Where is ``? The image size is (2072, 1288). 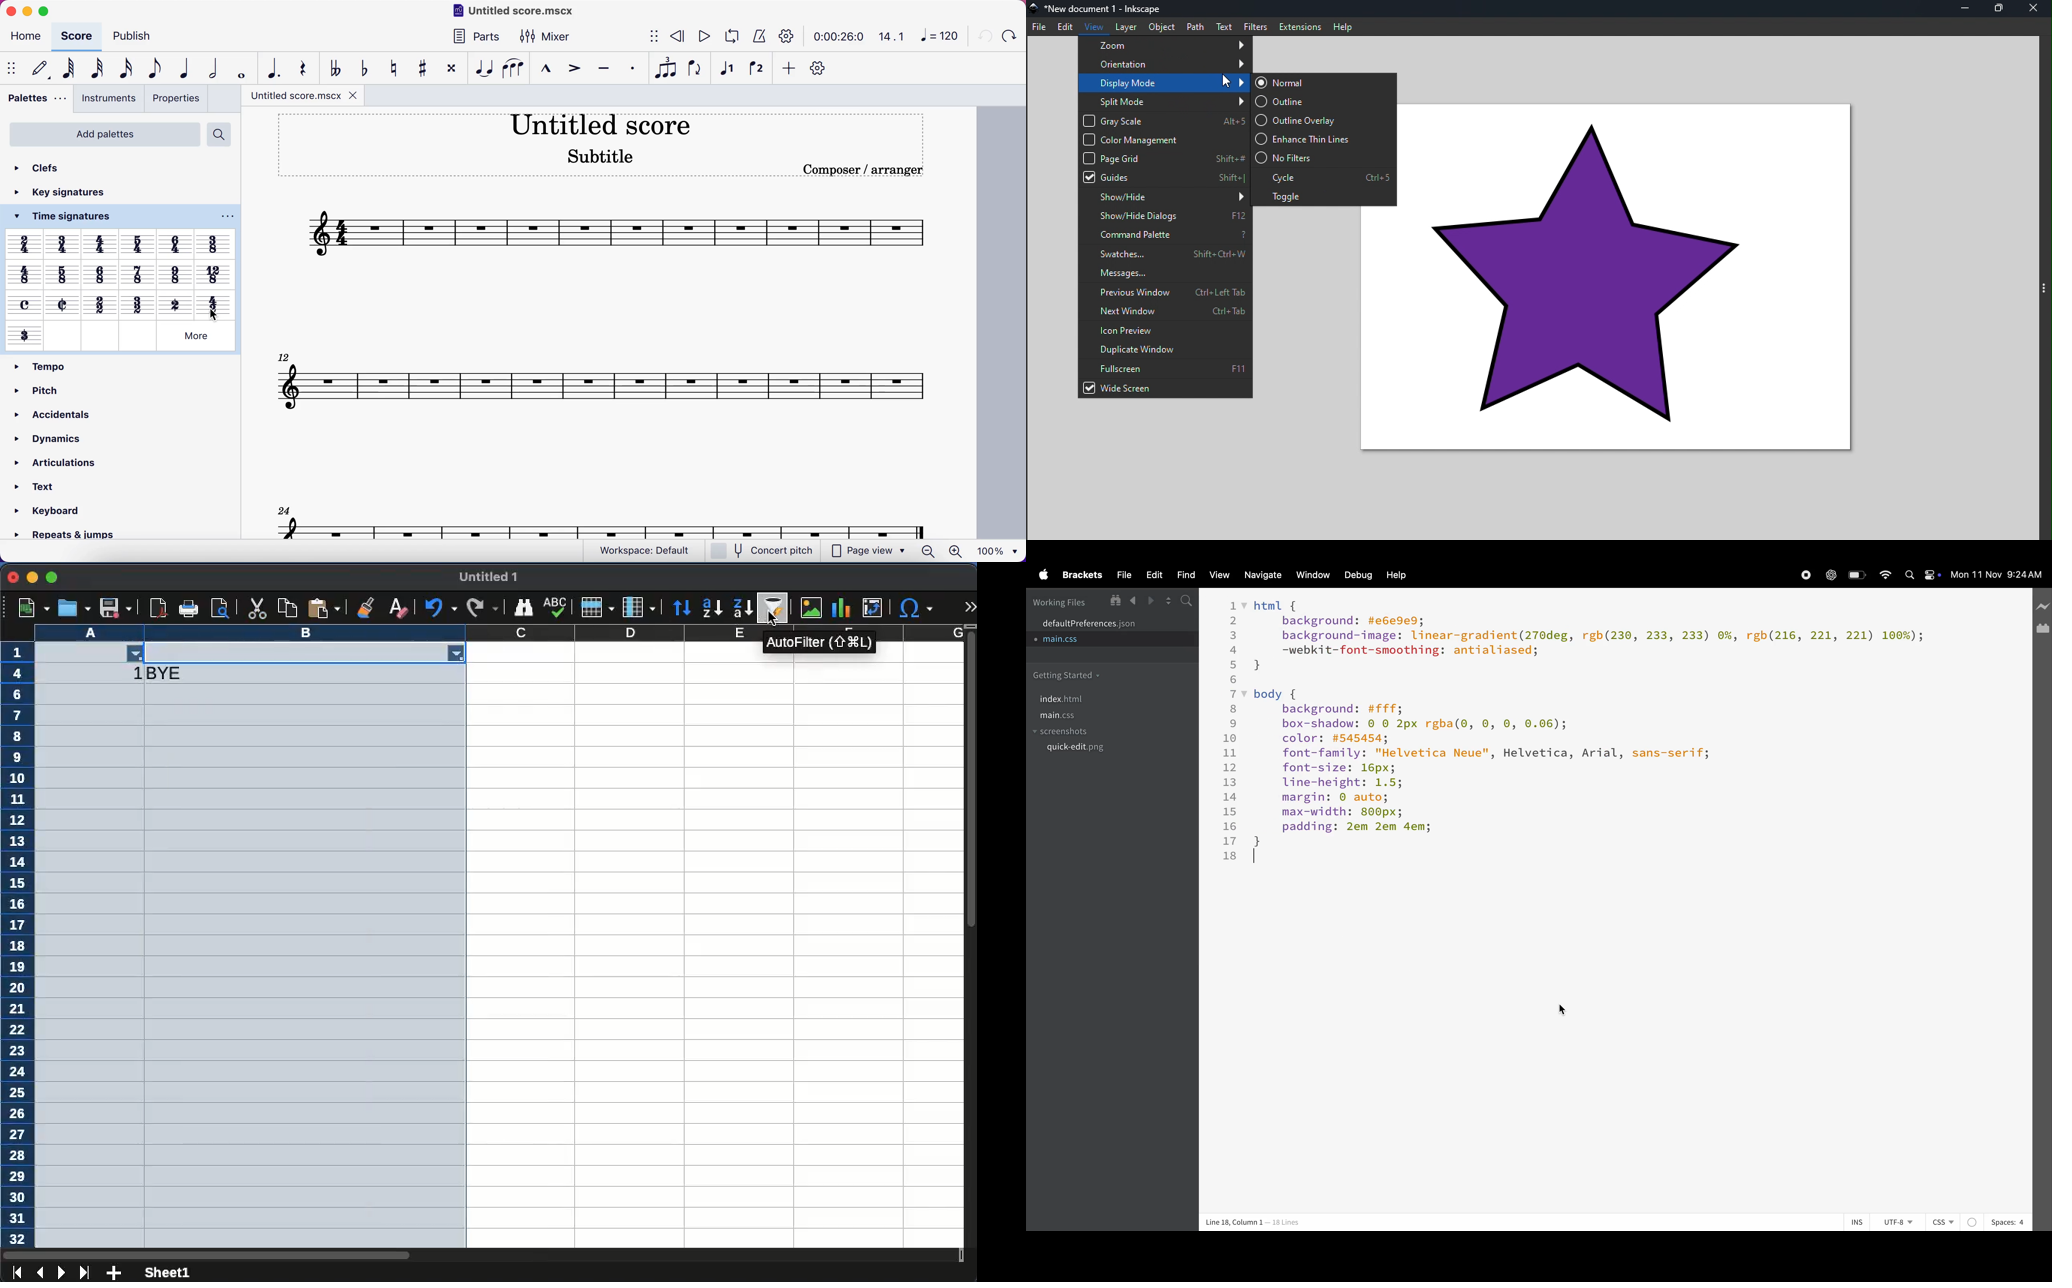  is located at coordinates (63, 274).